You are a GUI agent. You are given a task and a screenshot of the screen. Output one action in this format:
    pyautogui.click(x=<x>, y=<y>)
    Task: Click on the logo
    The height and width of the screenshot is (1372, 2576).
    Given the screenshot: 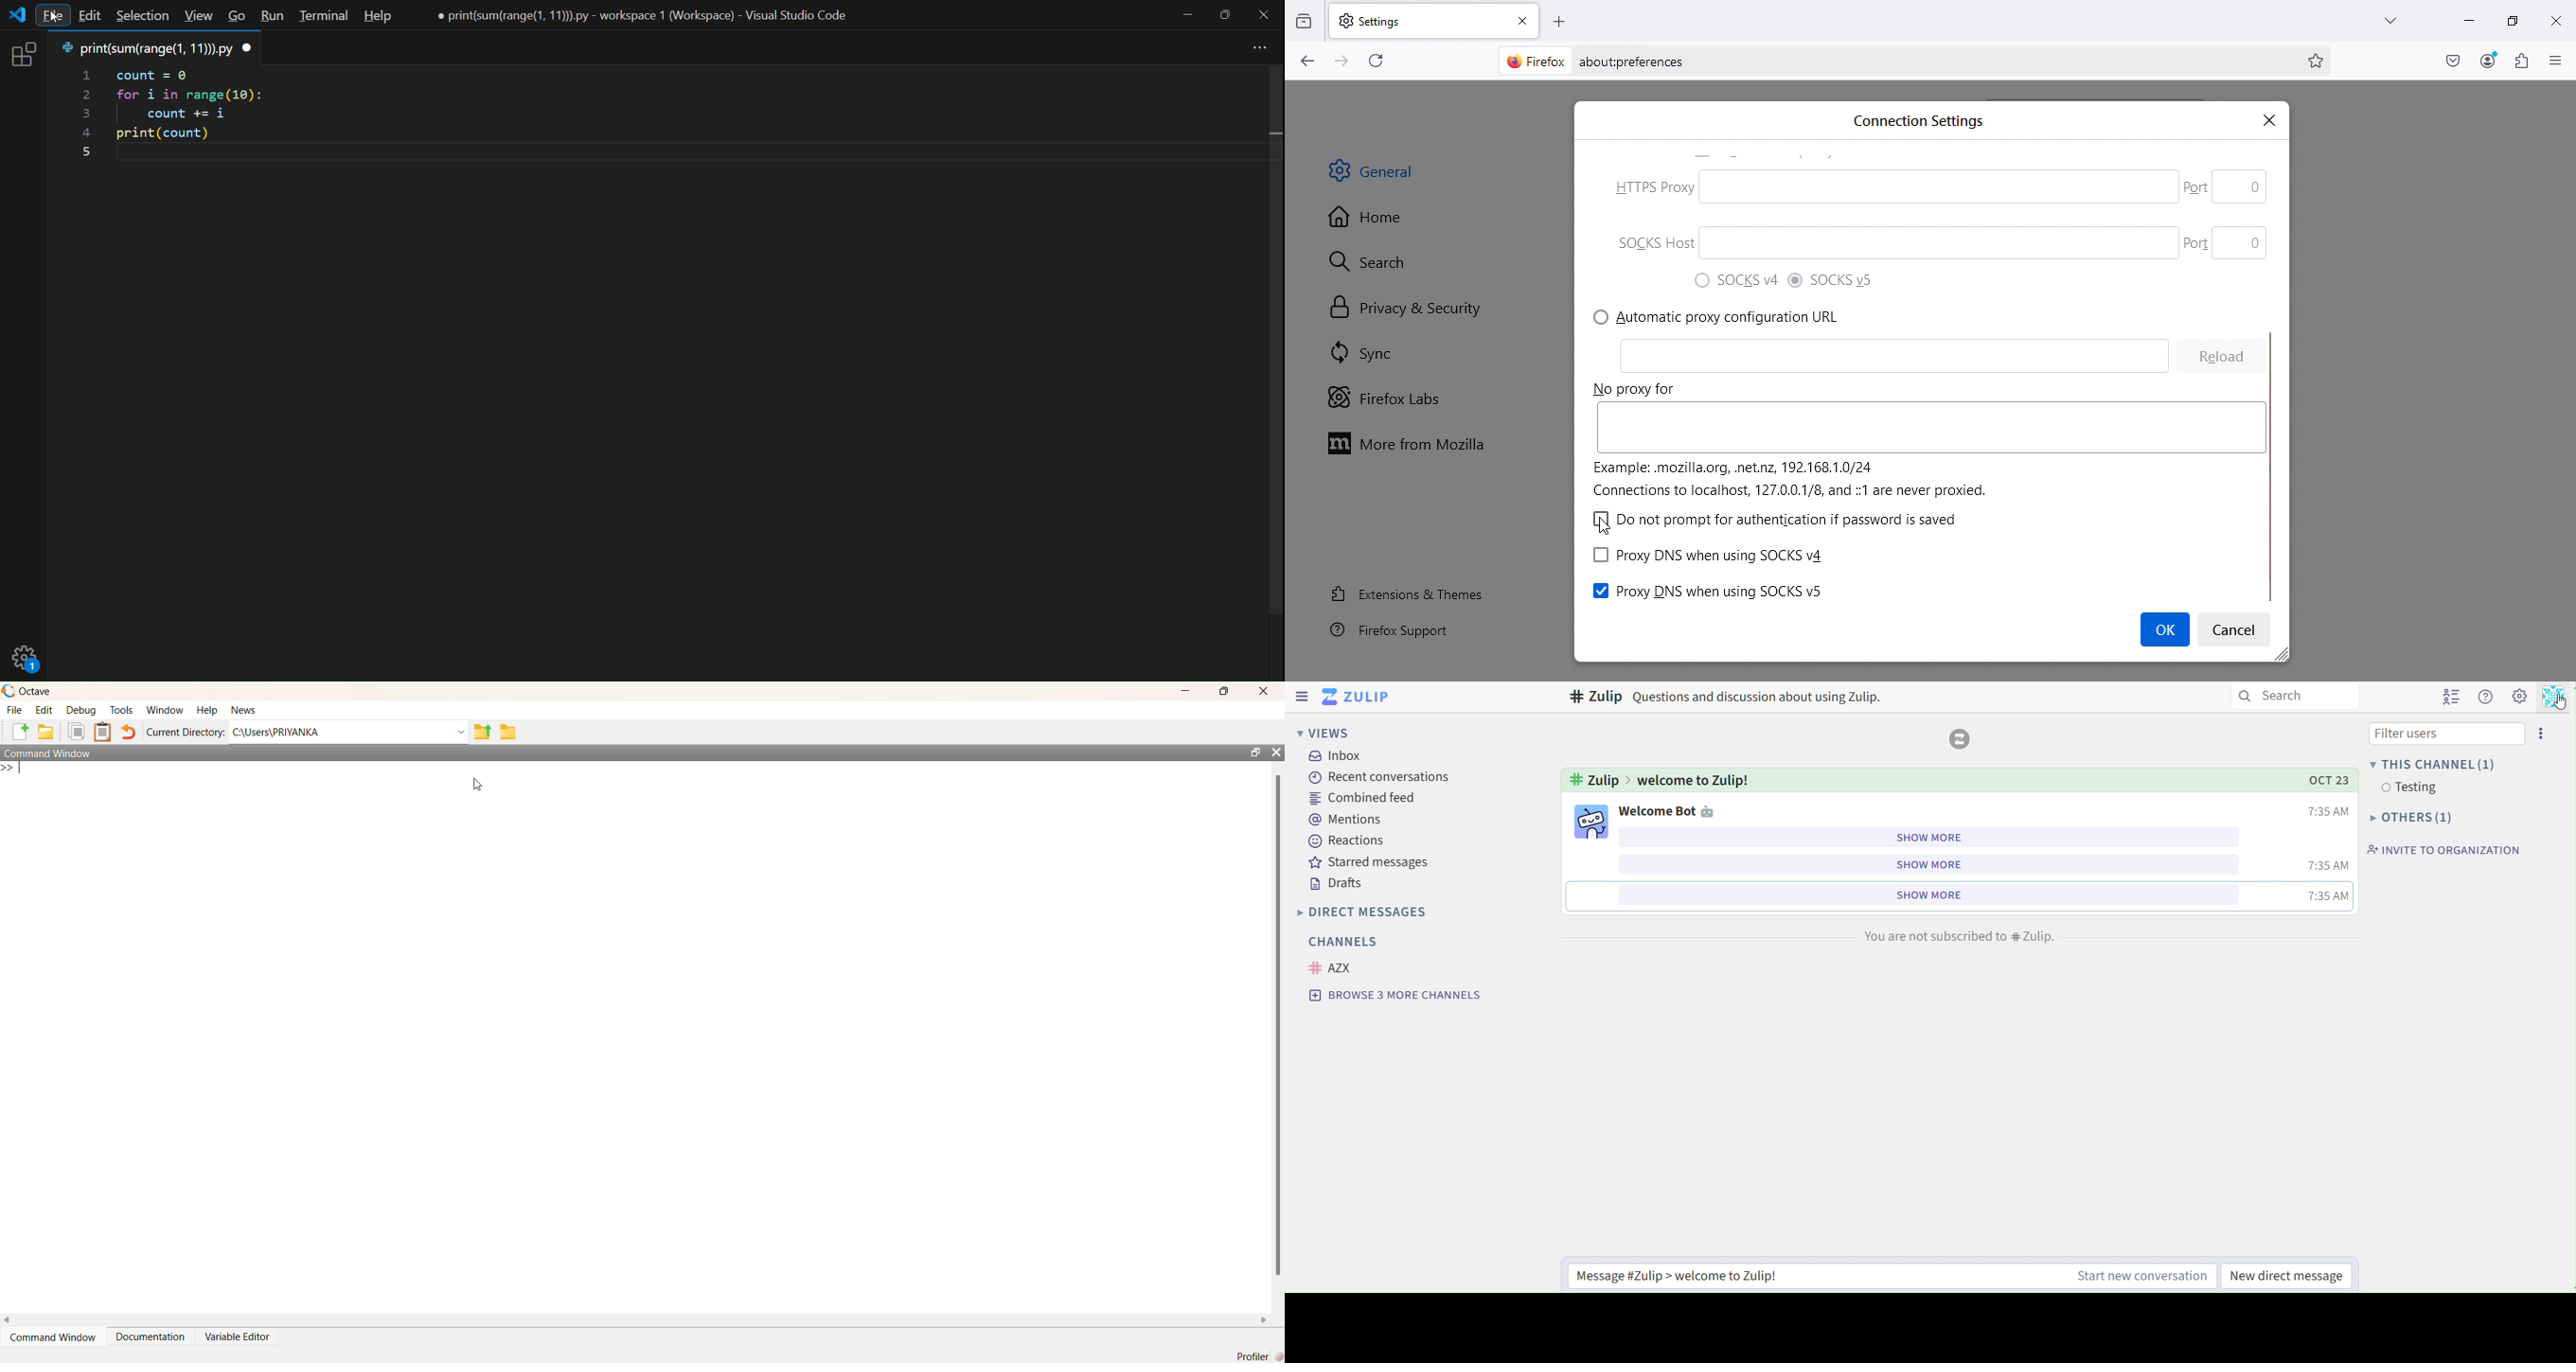 What is the action you would take?
    pyautogui.click(x=8, y=690)
    